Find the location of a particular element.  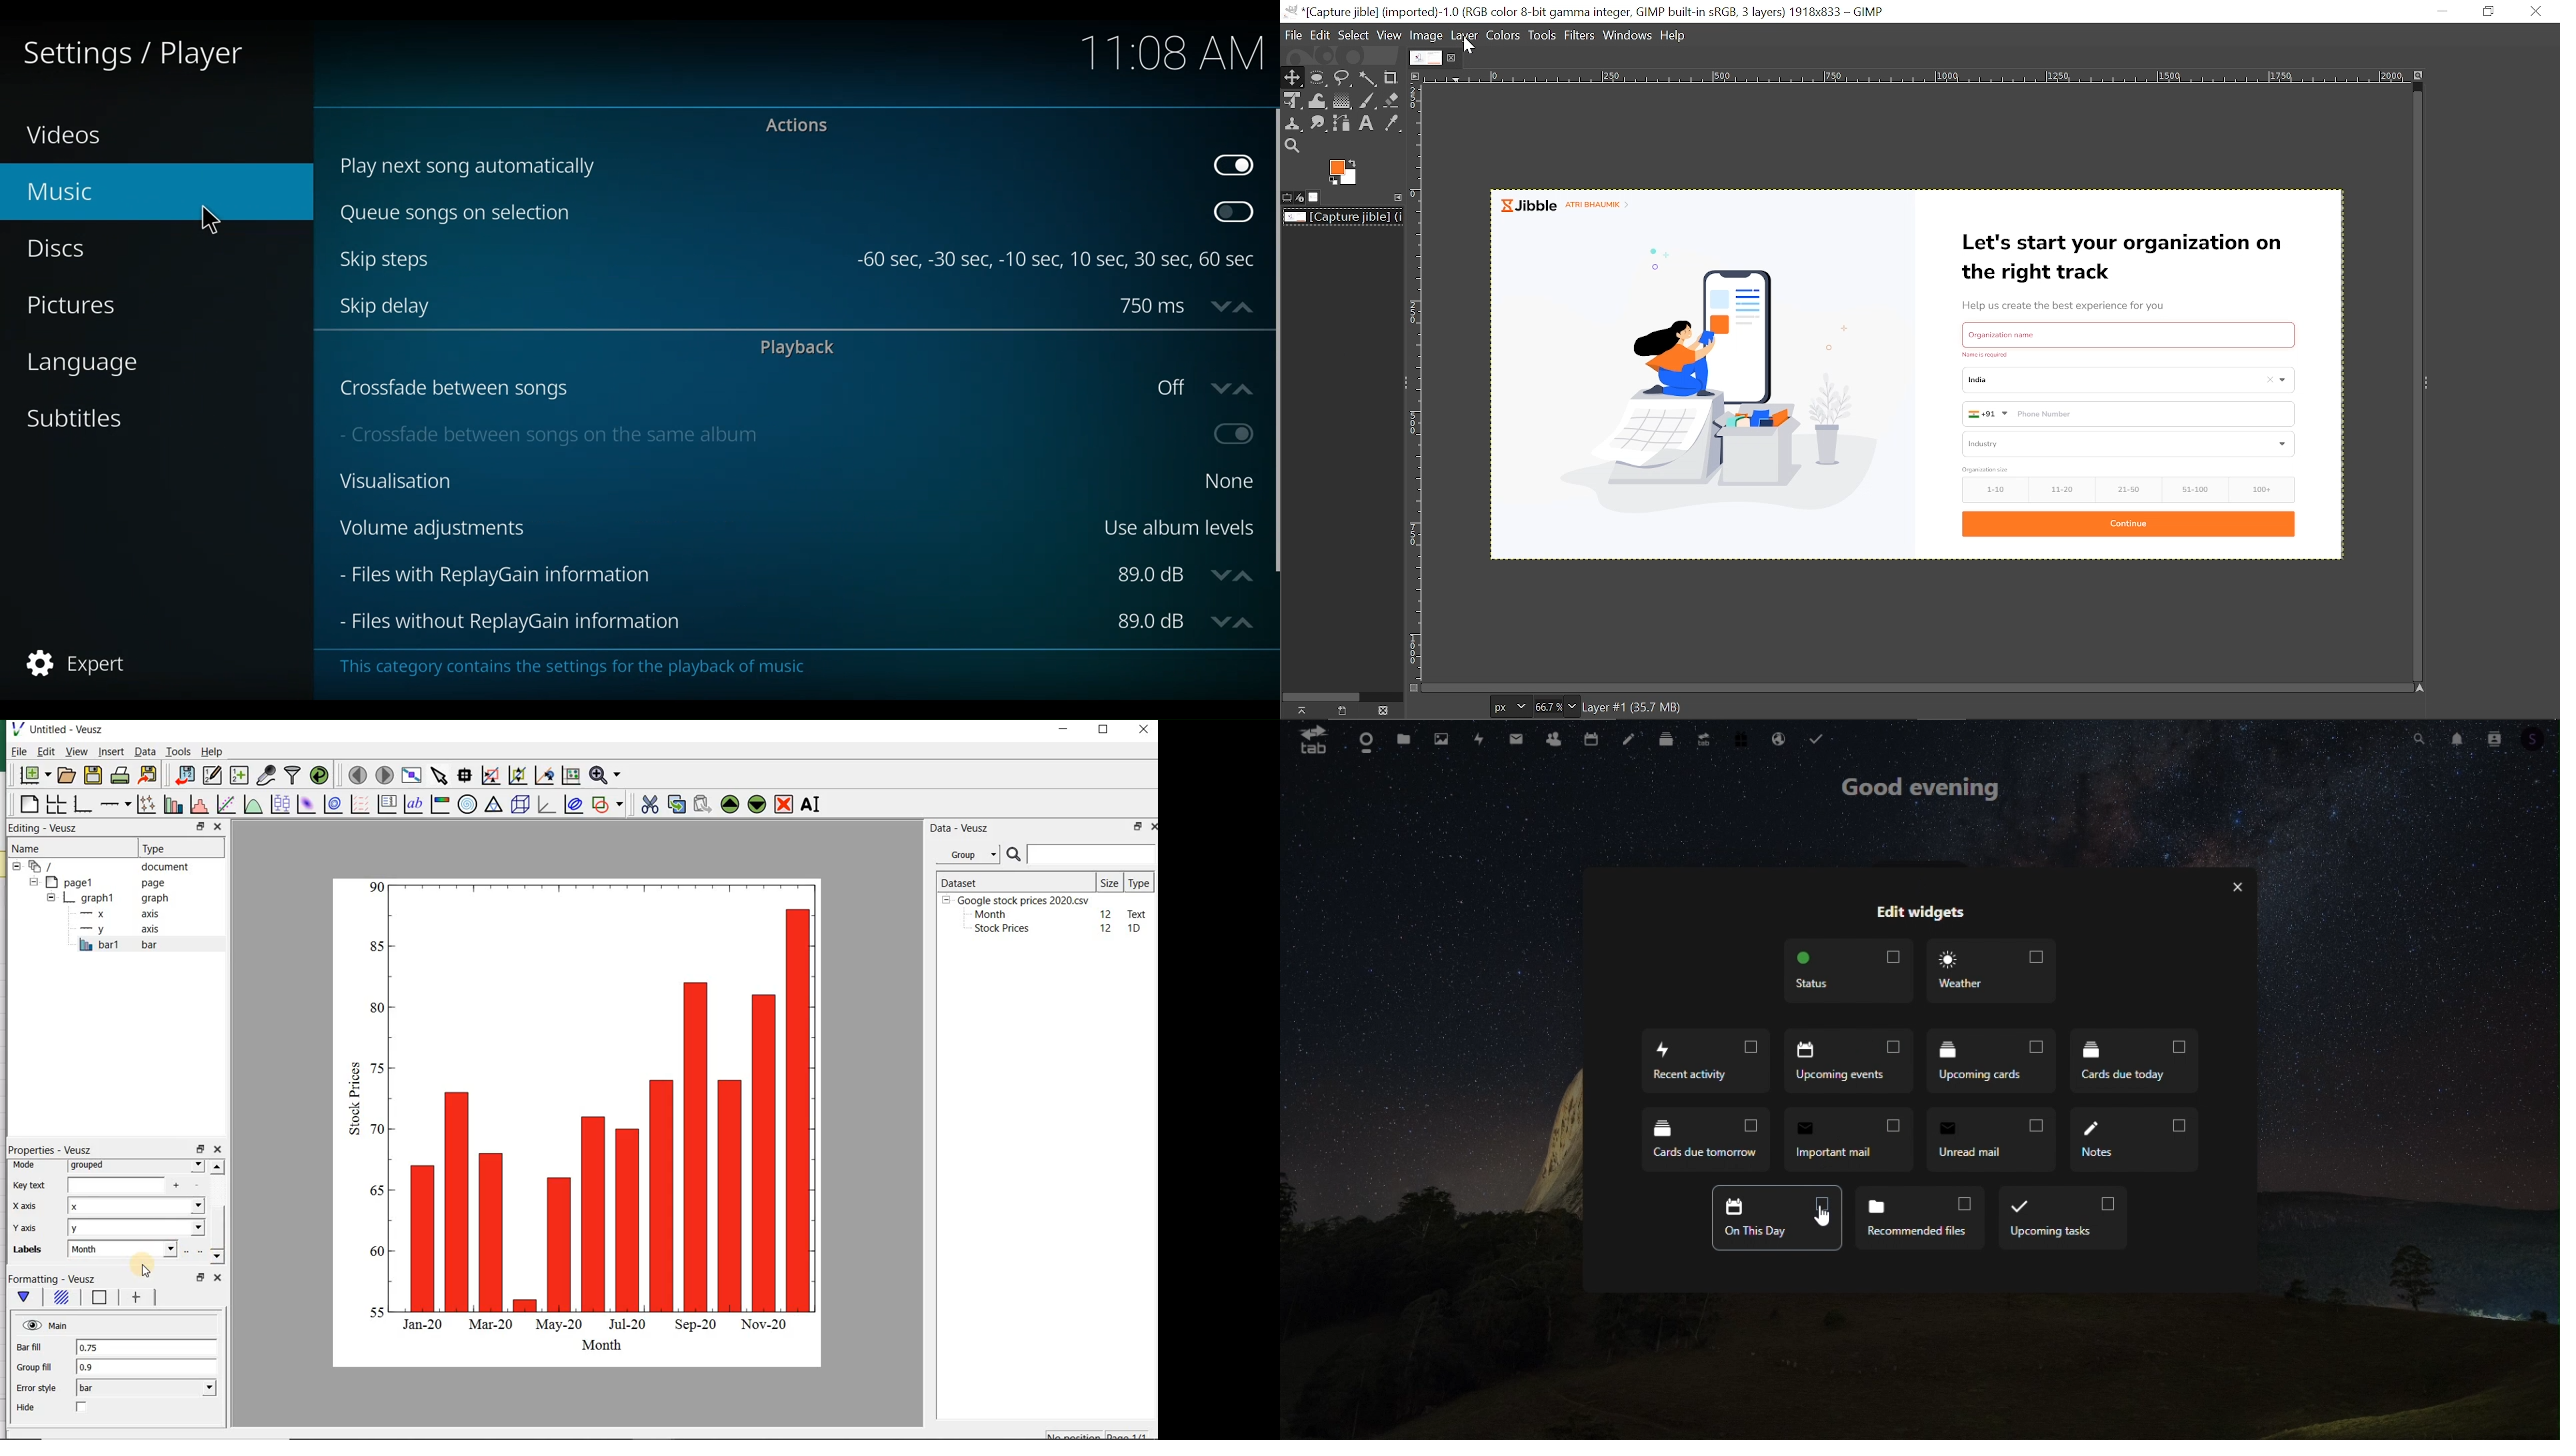

language is located at coordinates (89, 367).